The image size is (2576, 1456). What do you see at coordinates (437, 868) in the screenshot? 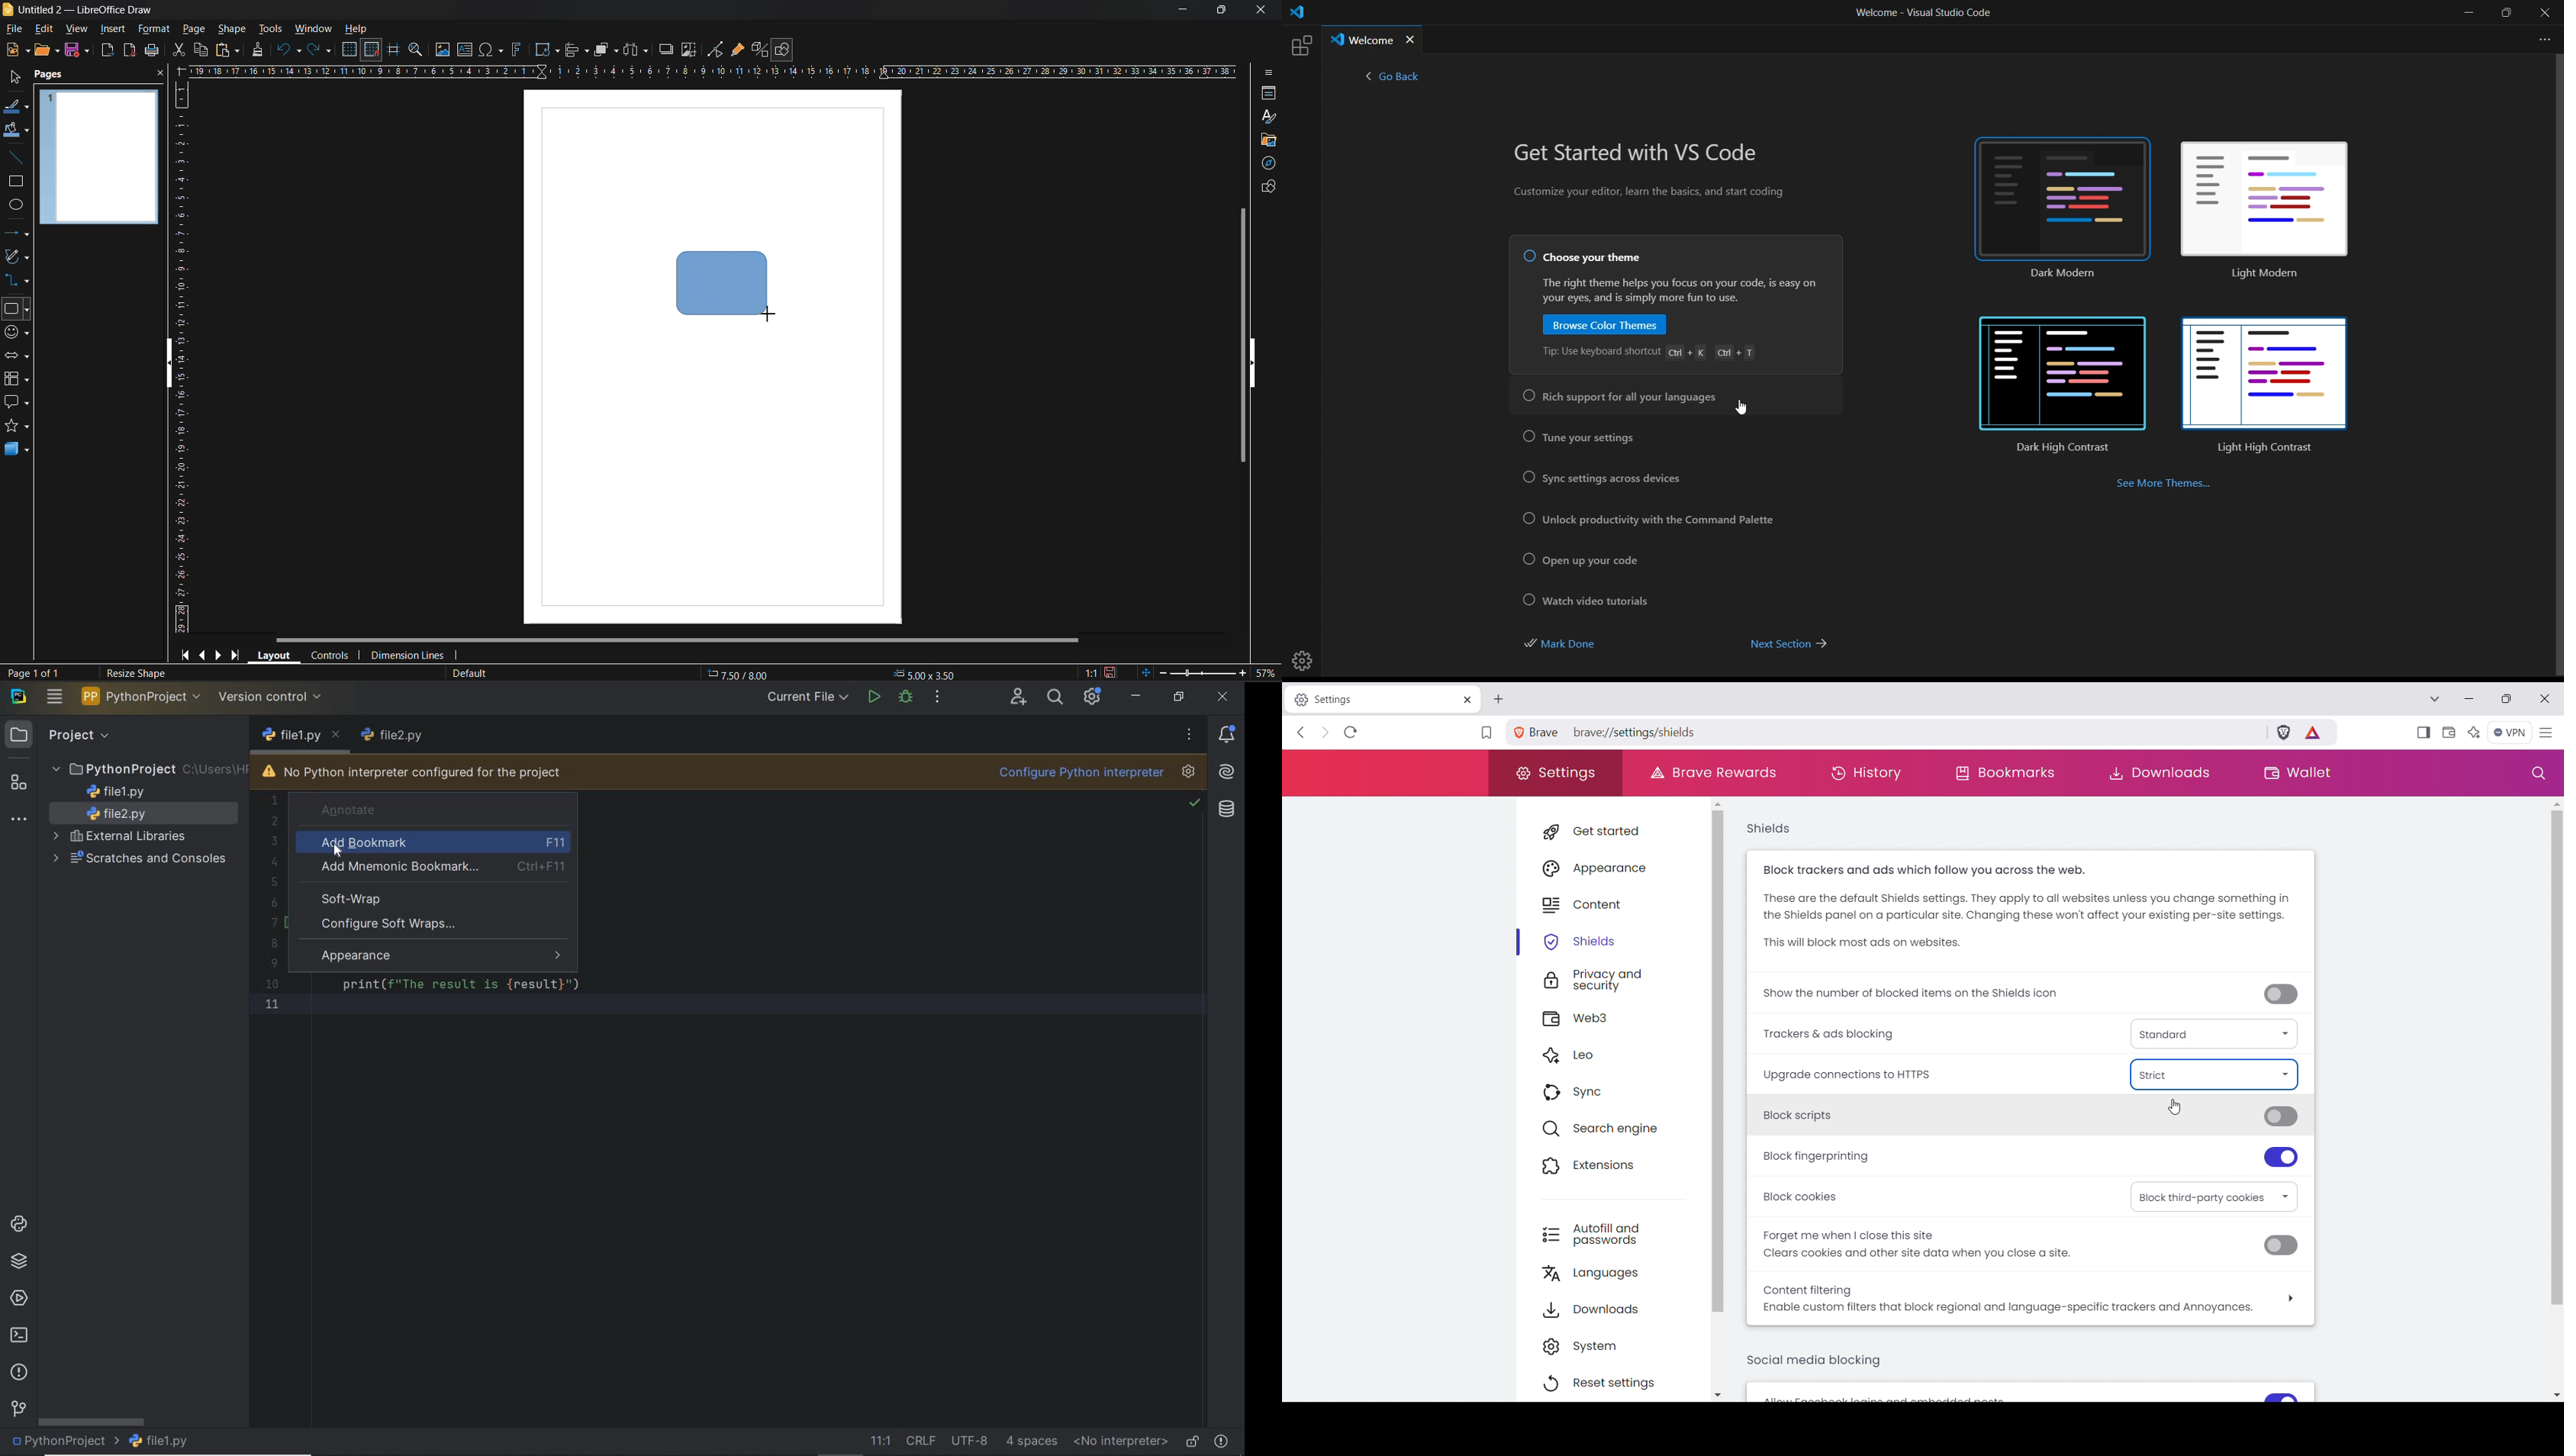
I see `add mnemonic bookmark` at bounding box center [437, 868].